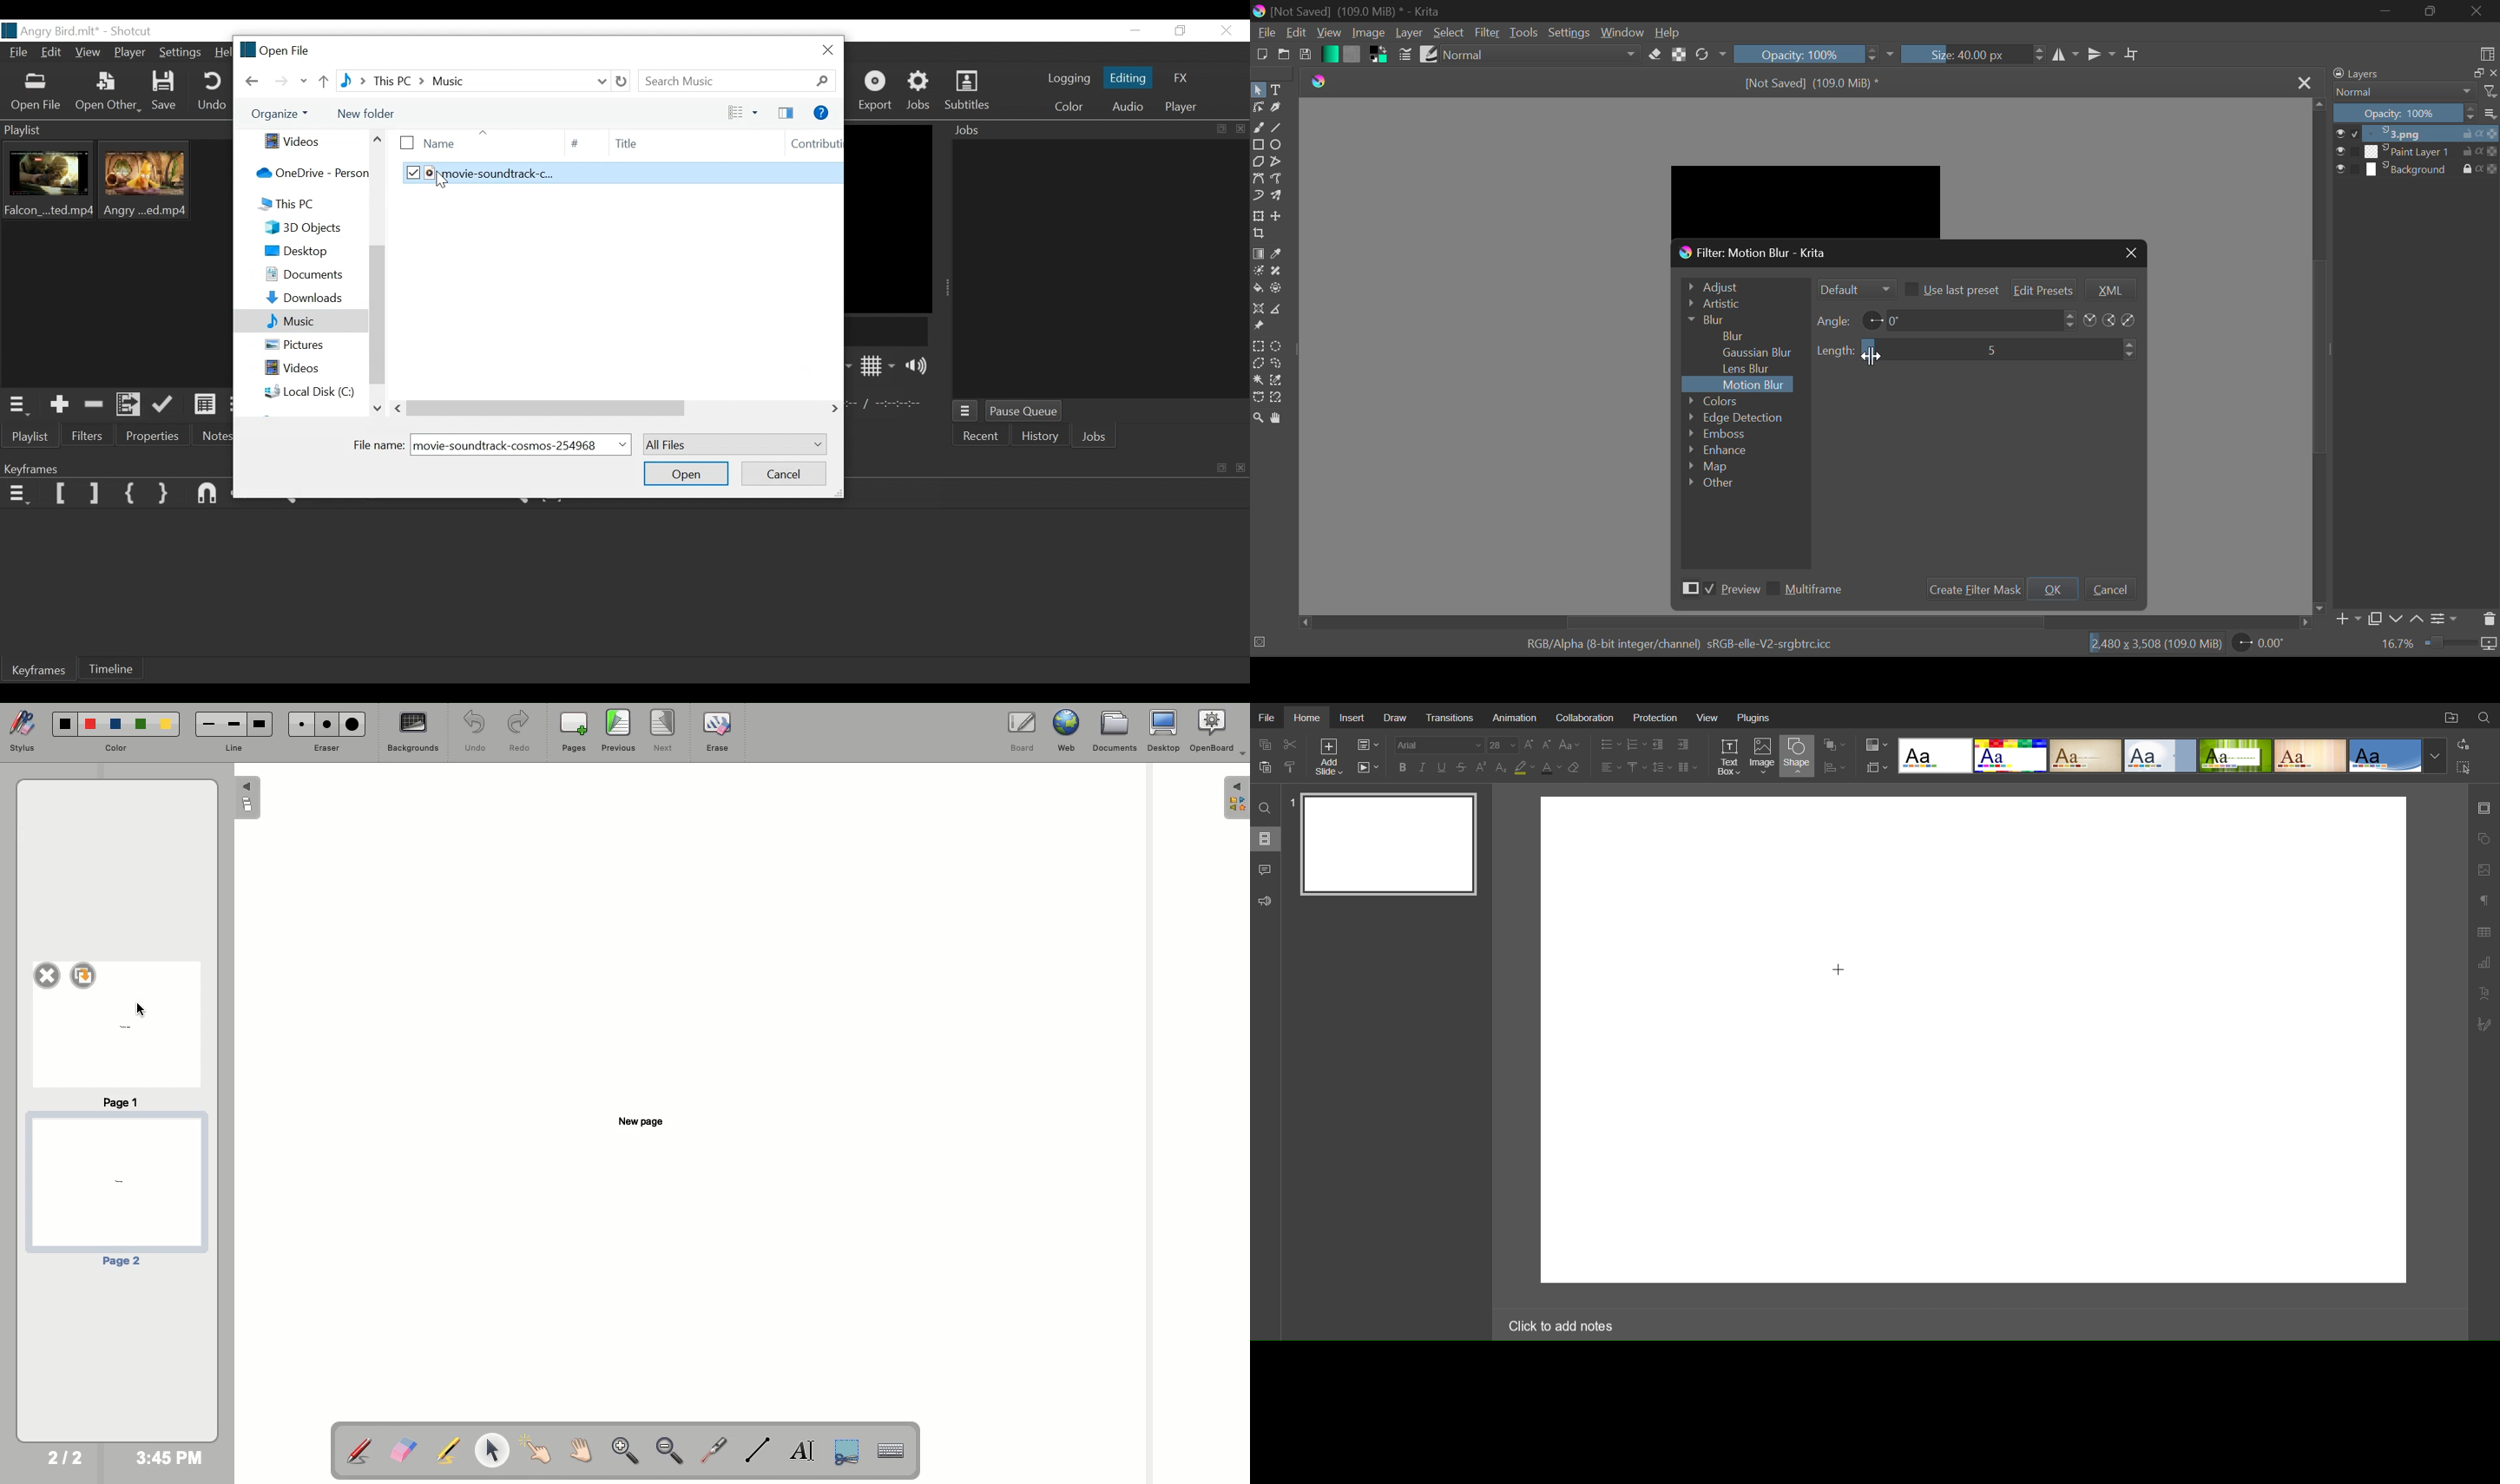  What do you see at coordinates (1258, 162) in the screenshot?
I see `Polygons` at bounding box center [1258, 162].